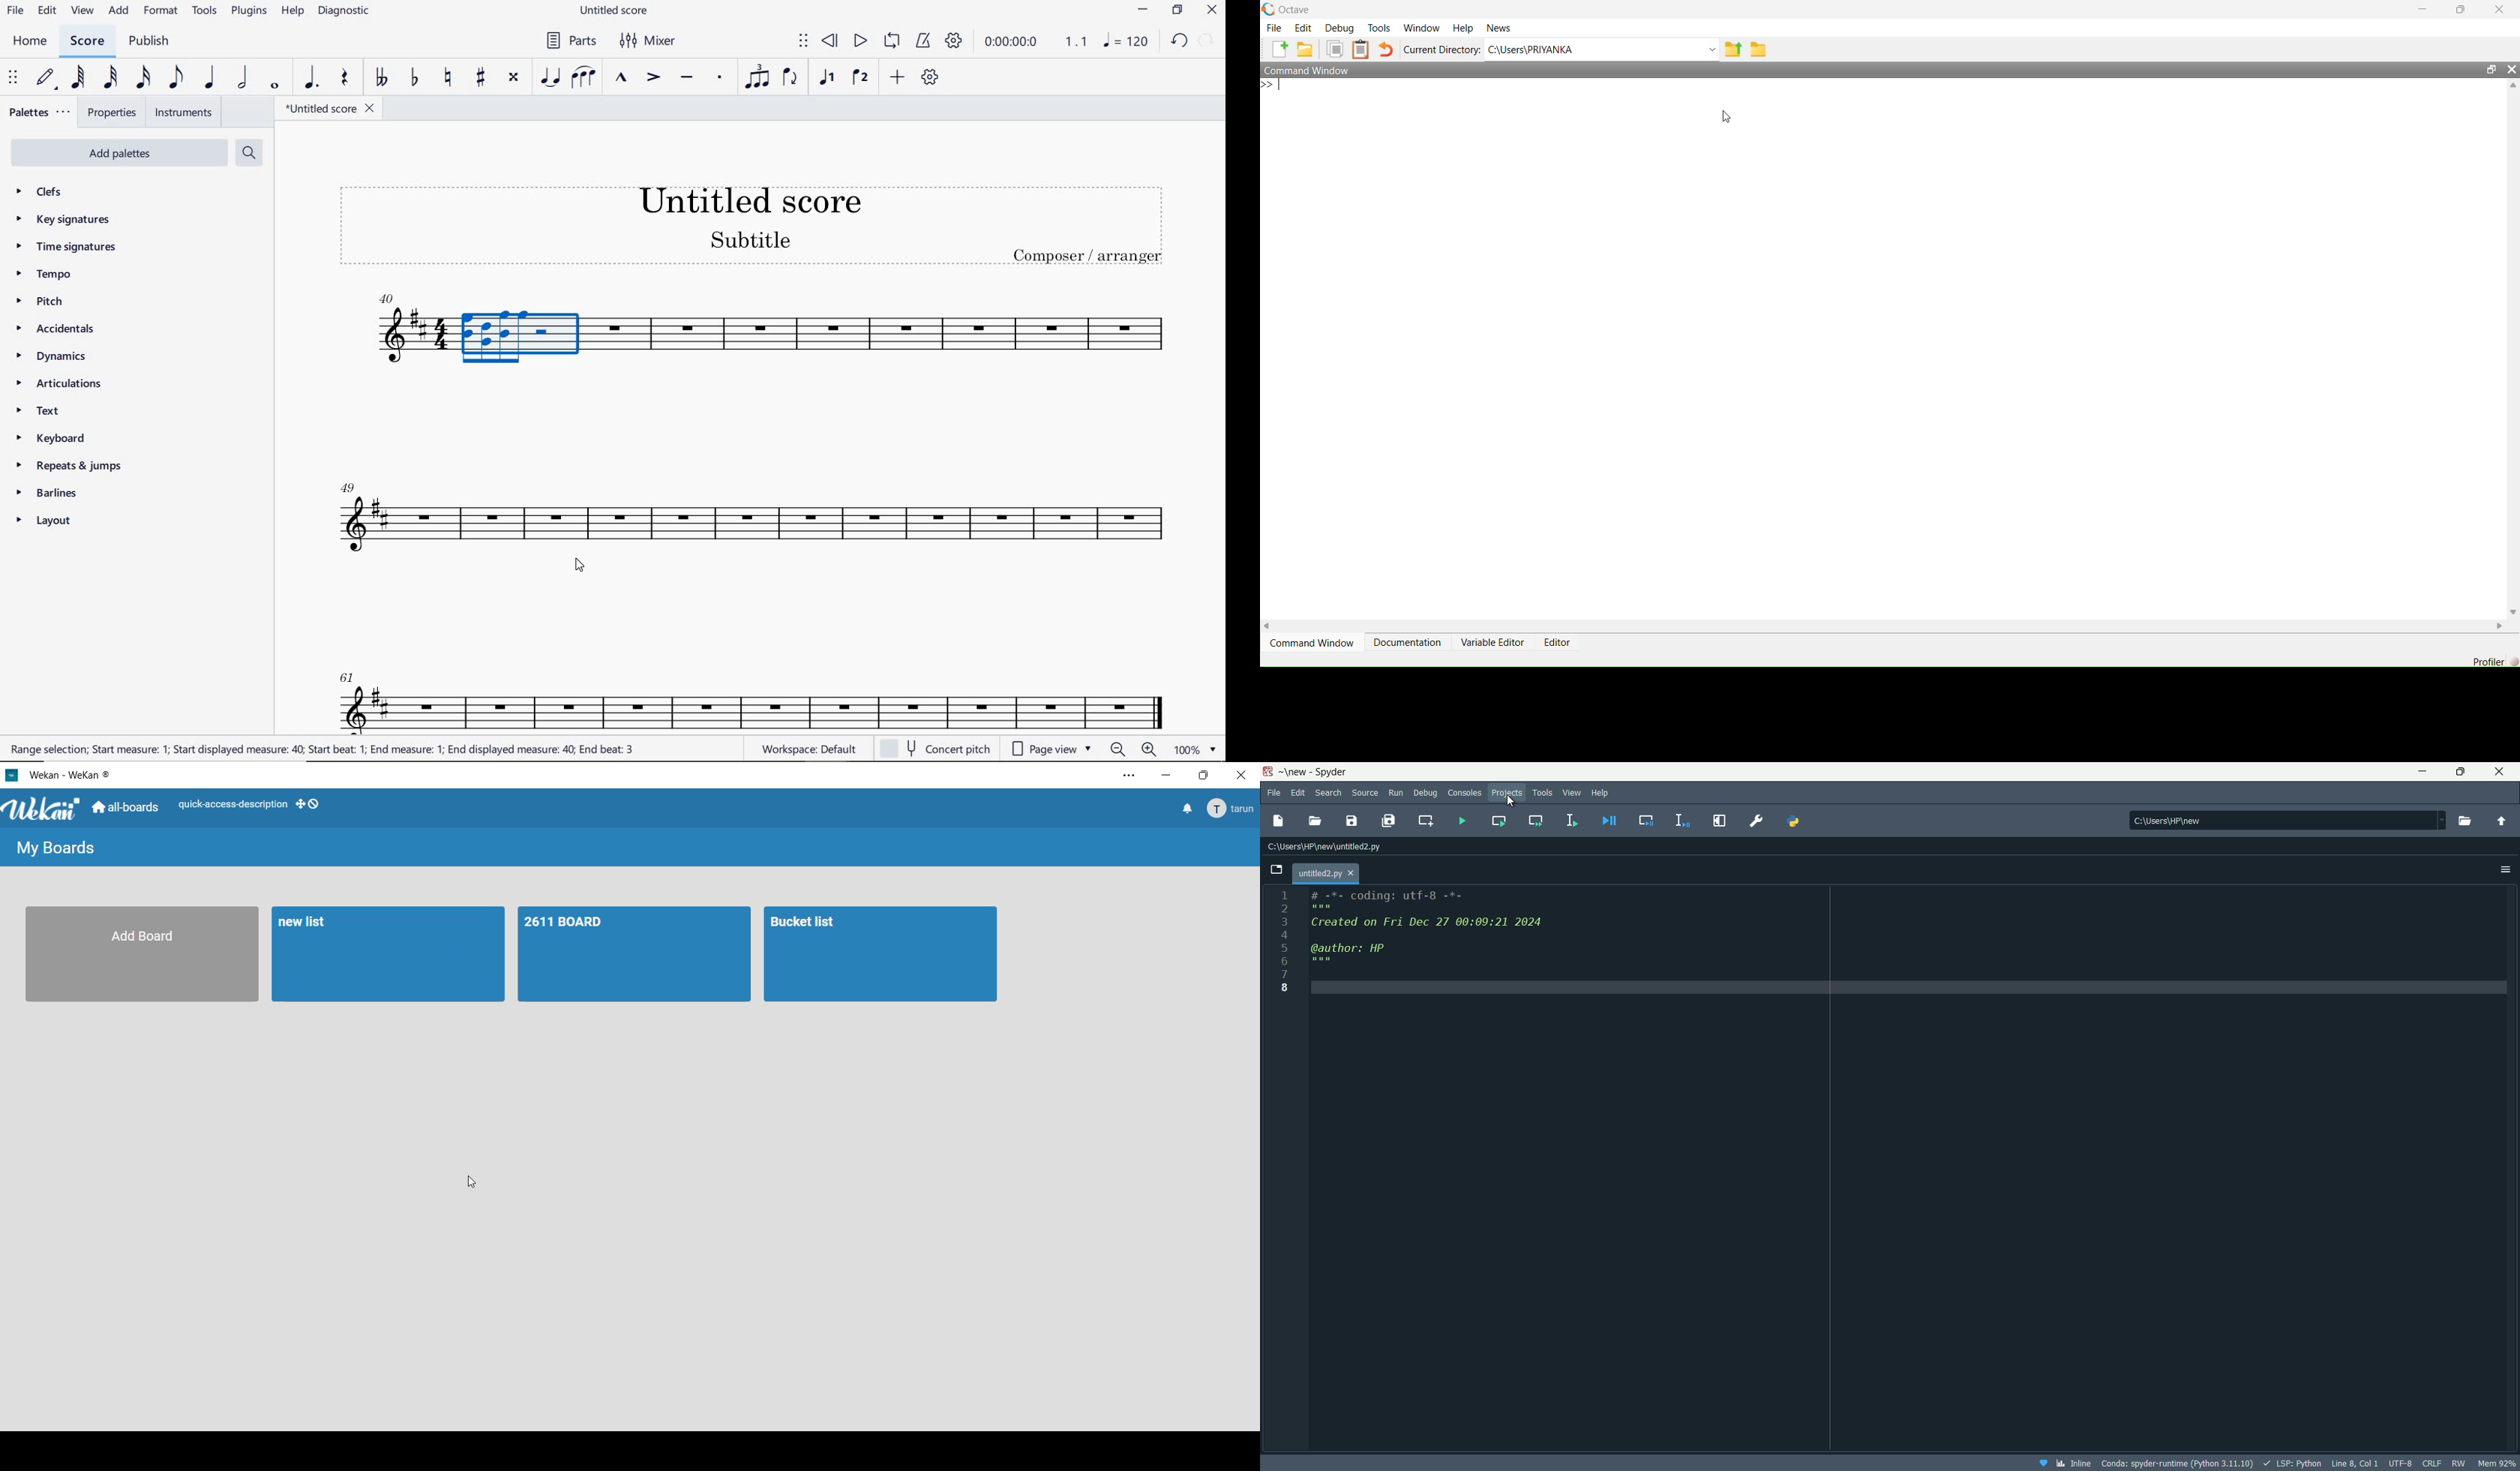 The height and width of the screenshot is (1484, 2520). Describe the element at coordinates (62, 329) in the screenshot. I see `ACCIDENTALS` at that location.